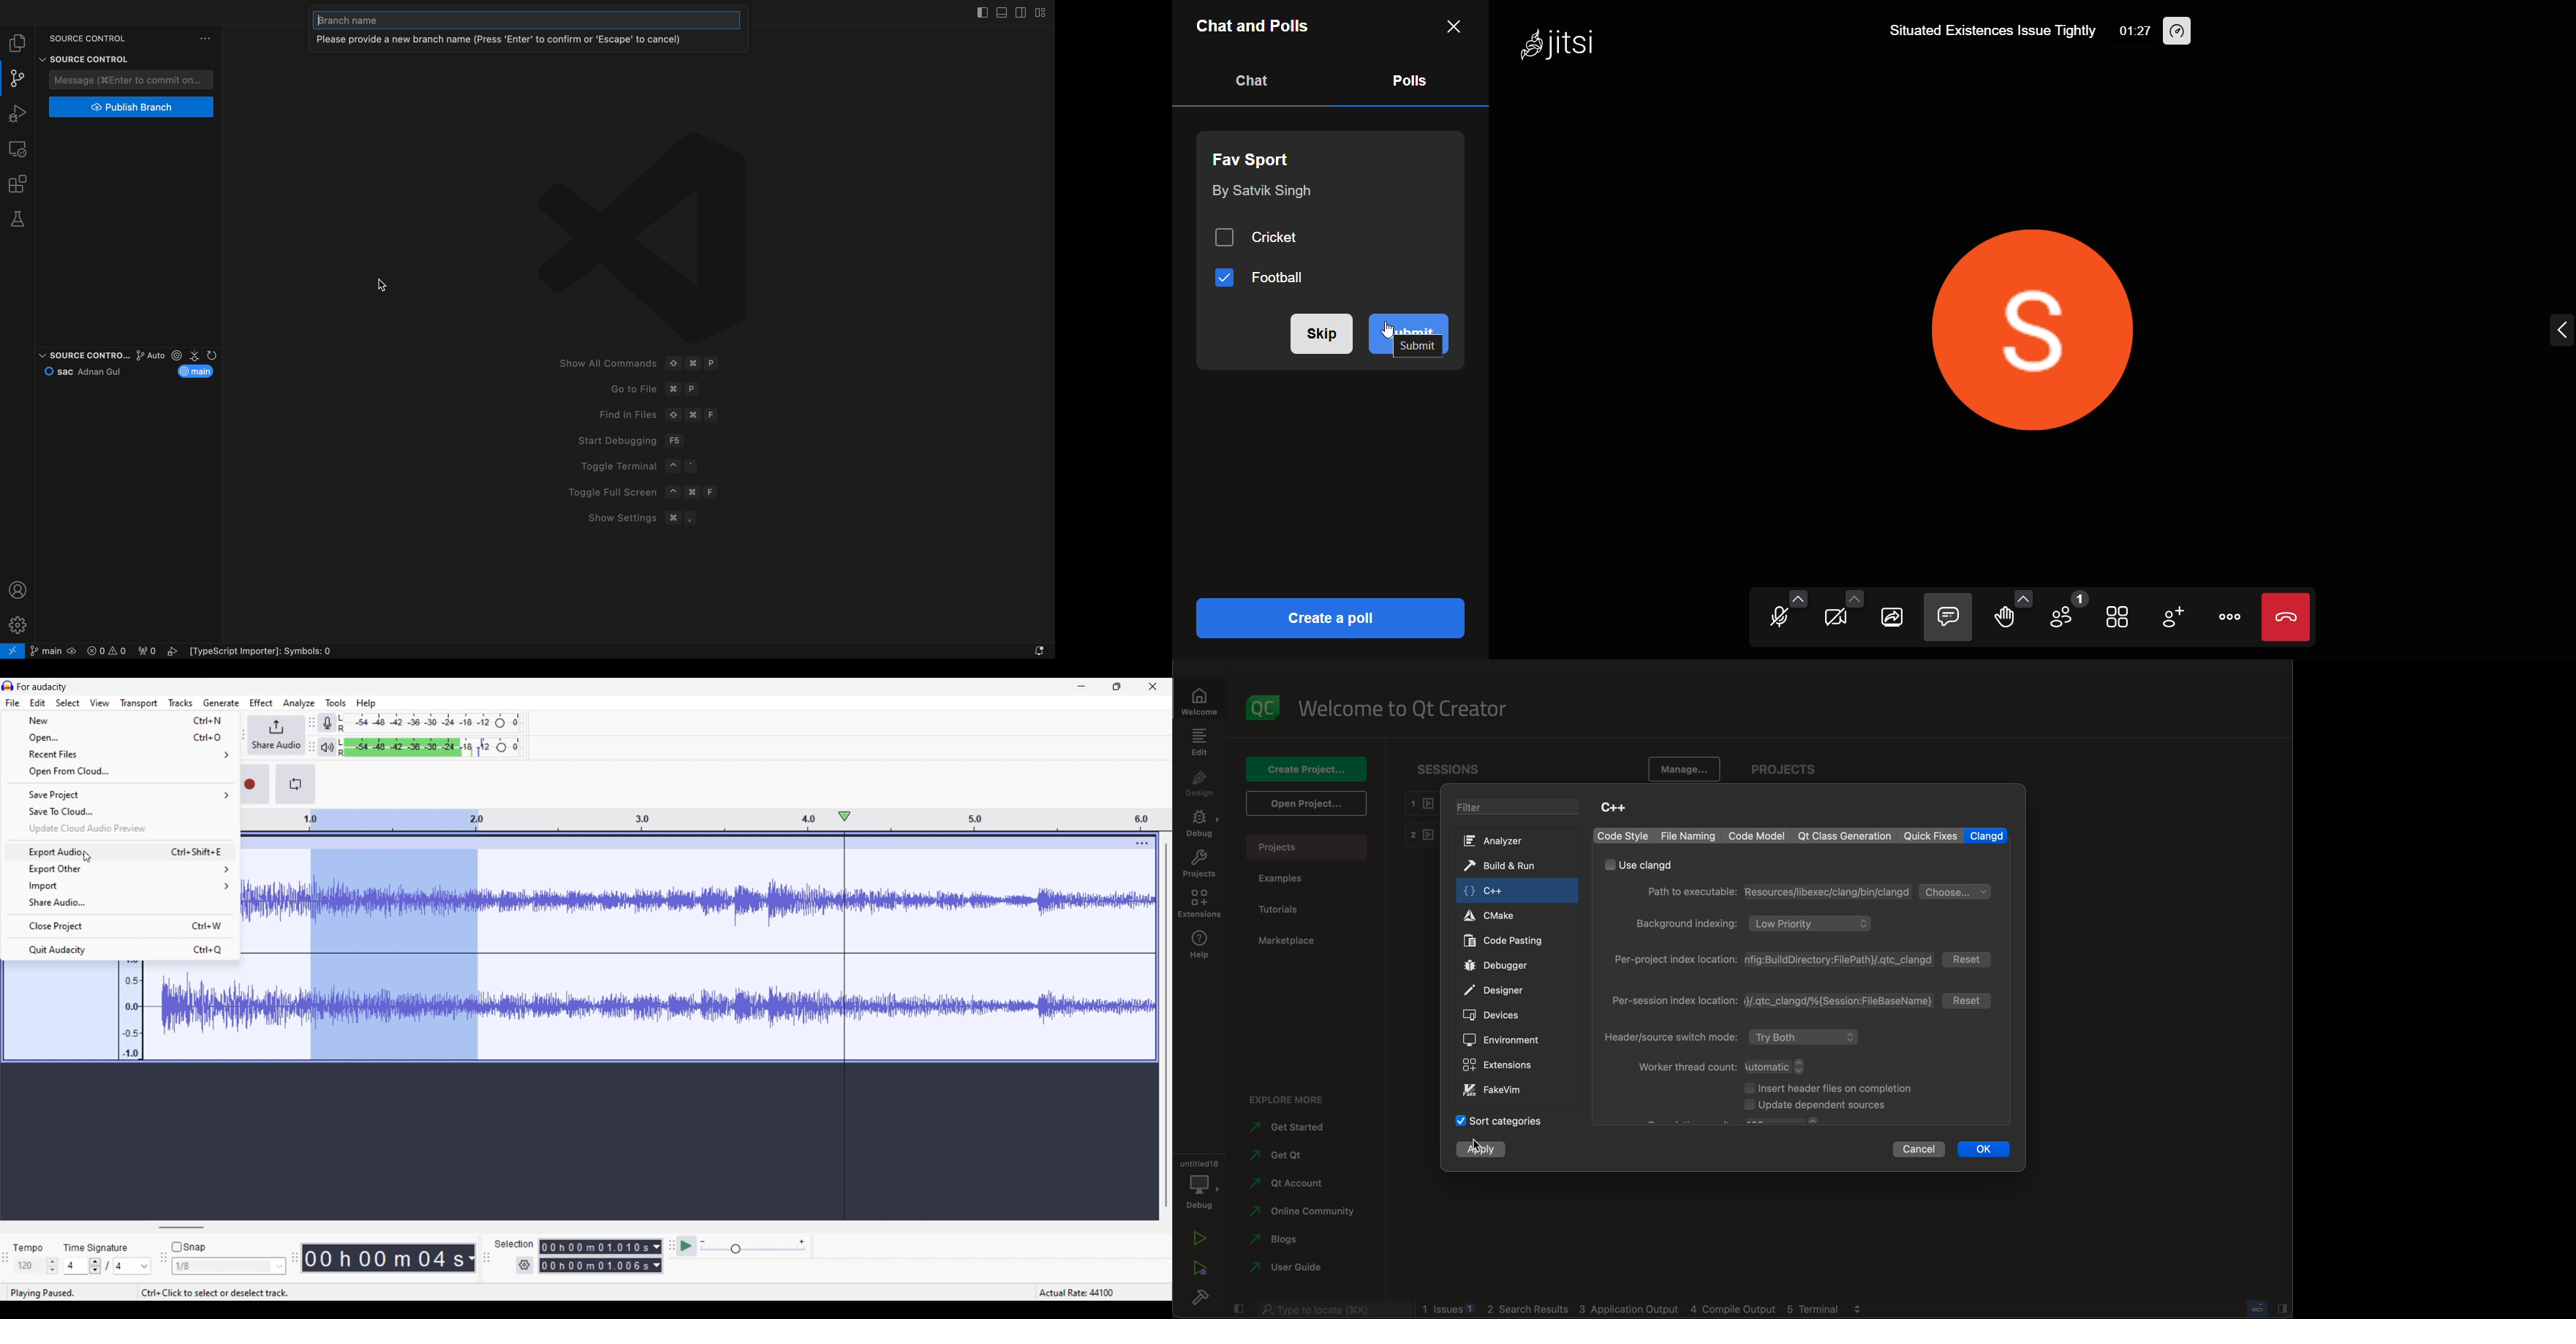 The image size is (2576, 1344). I want to click on Transport menu, so click(139, 703).